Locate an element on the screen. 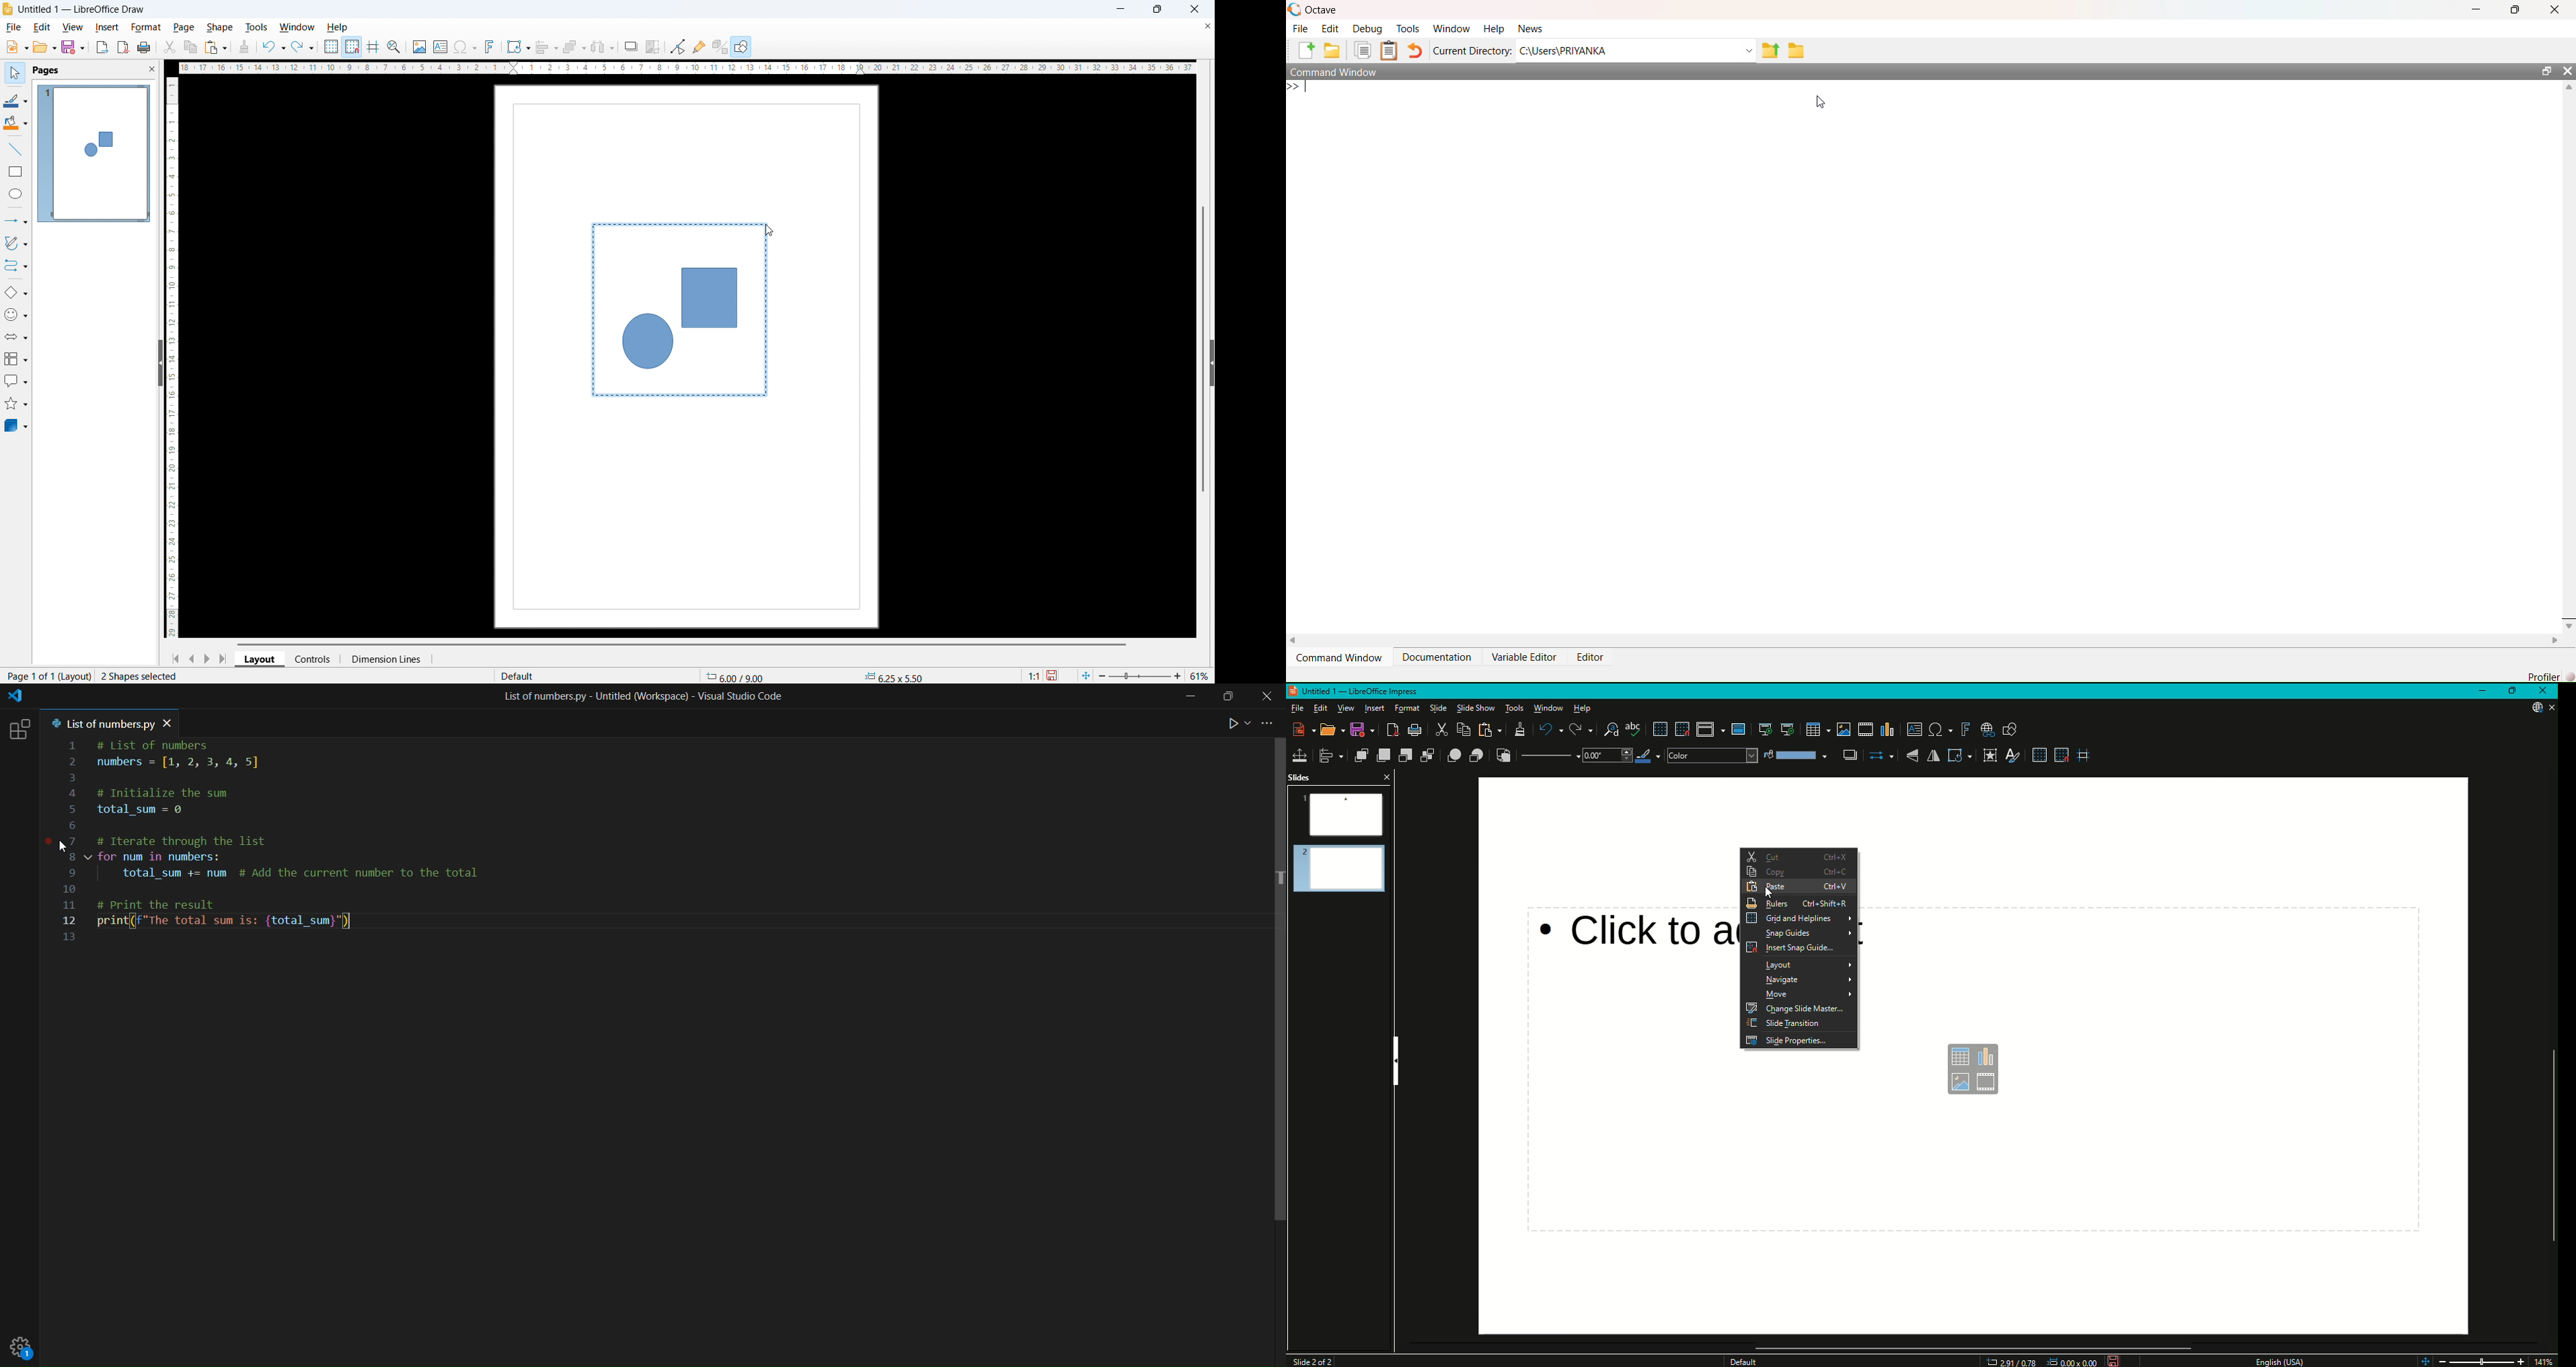 This screenshot has width=2576, height=1372. save is located at coordinates (73, 47).